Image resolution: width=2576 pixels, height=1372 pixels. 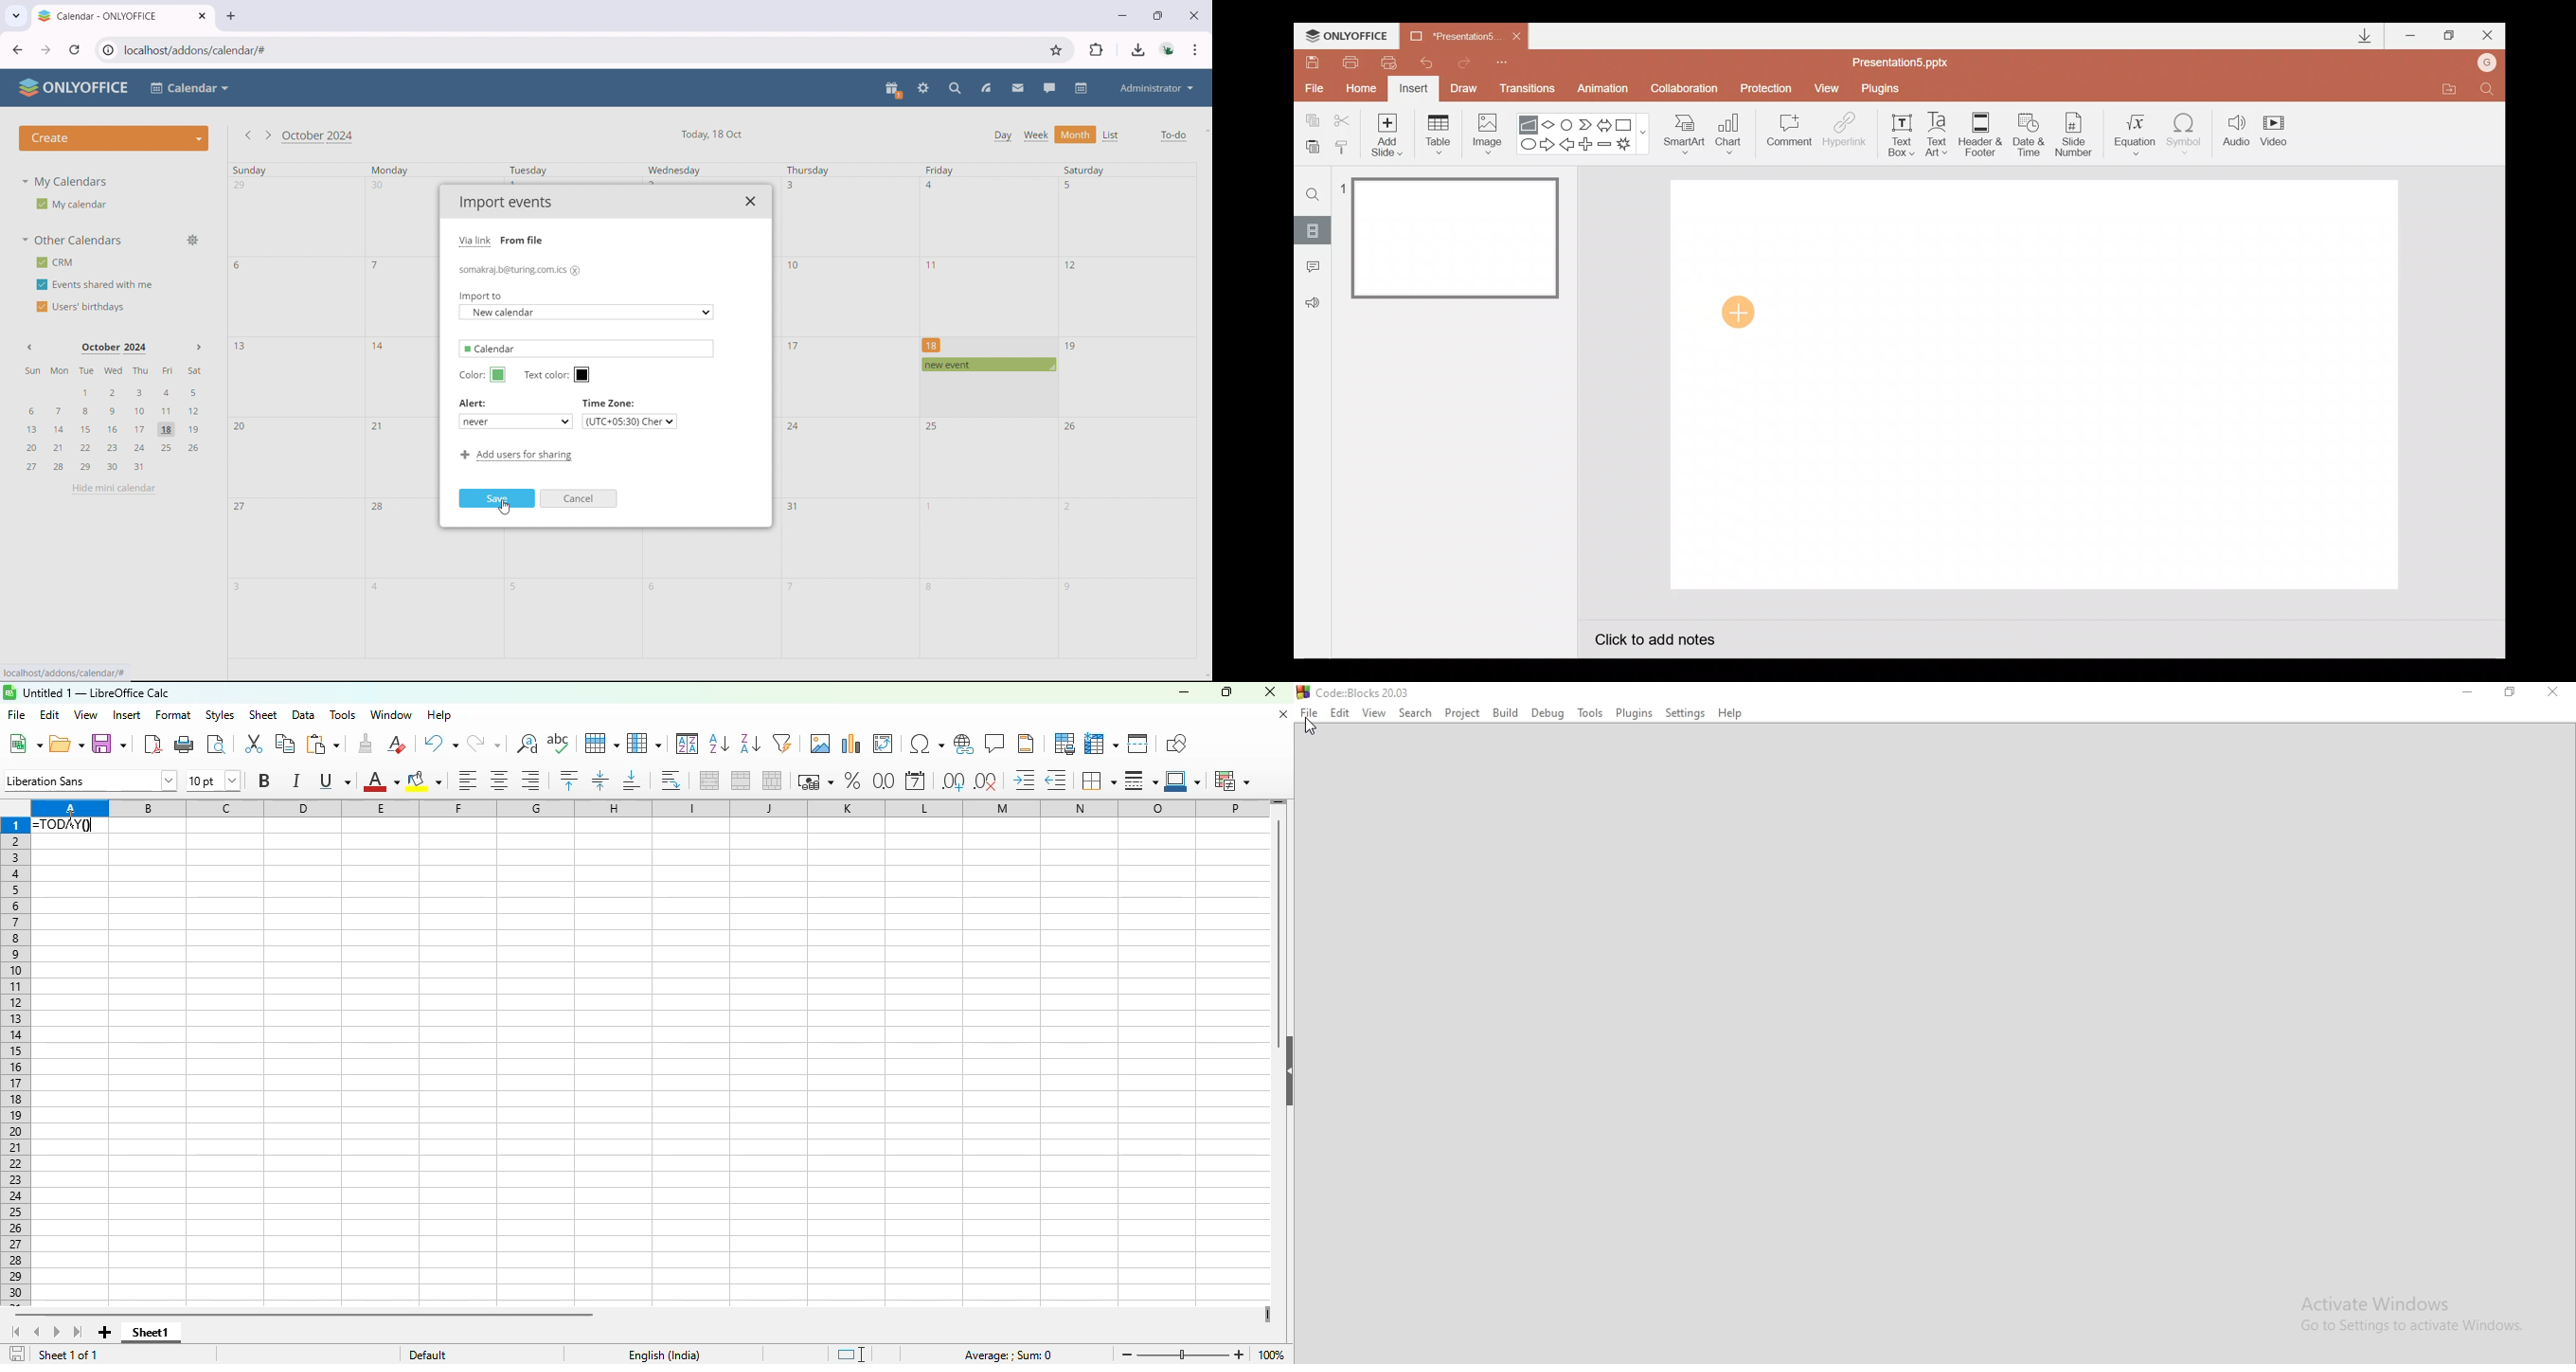 I want to click on insert image, so click(x=821, y=743).